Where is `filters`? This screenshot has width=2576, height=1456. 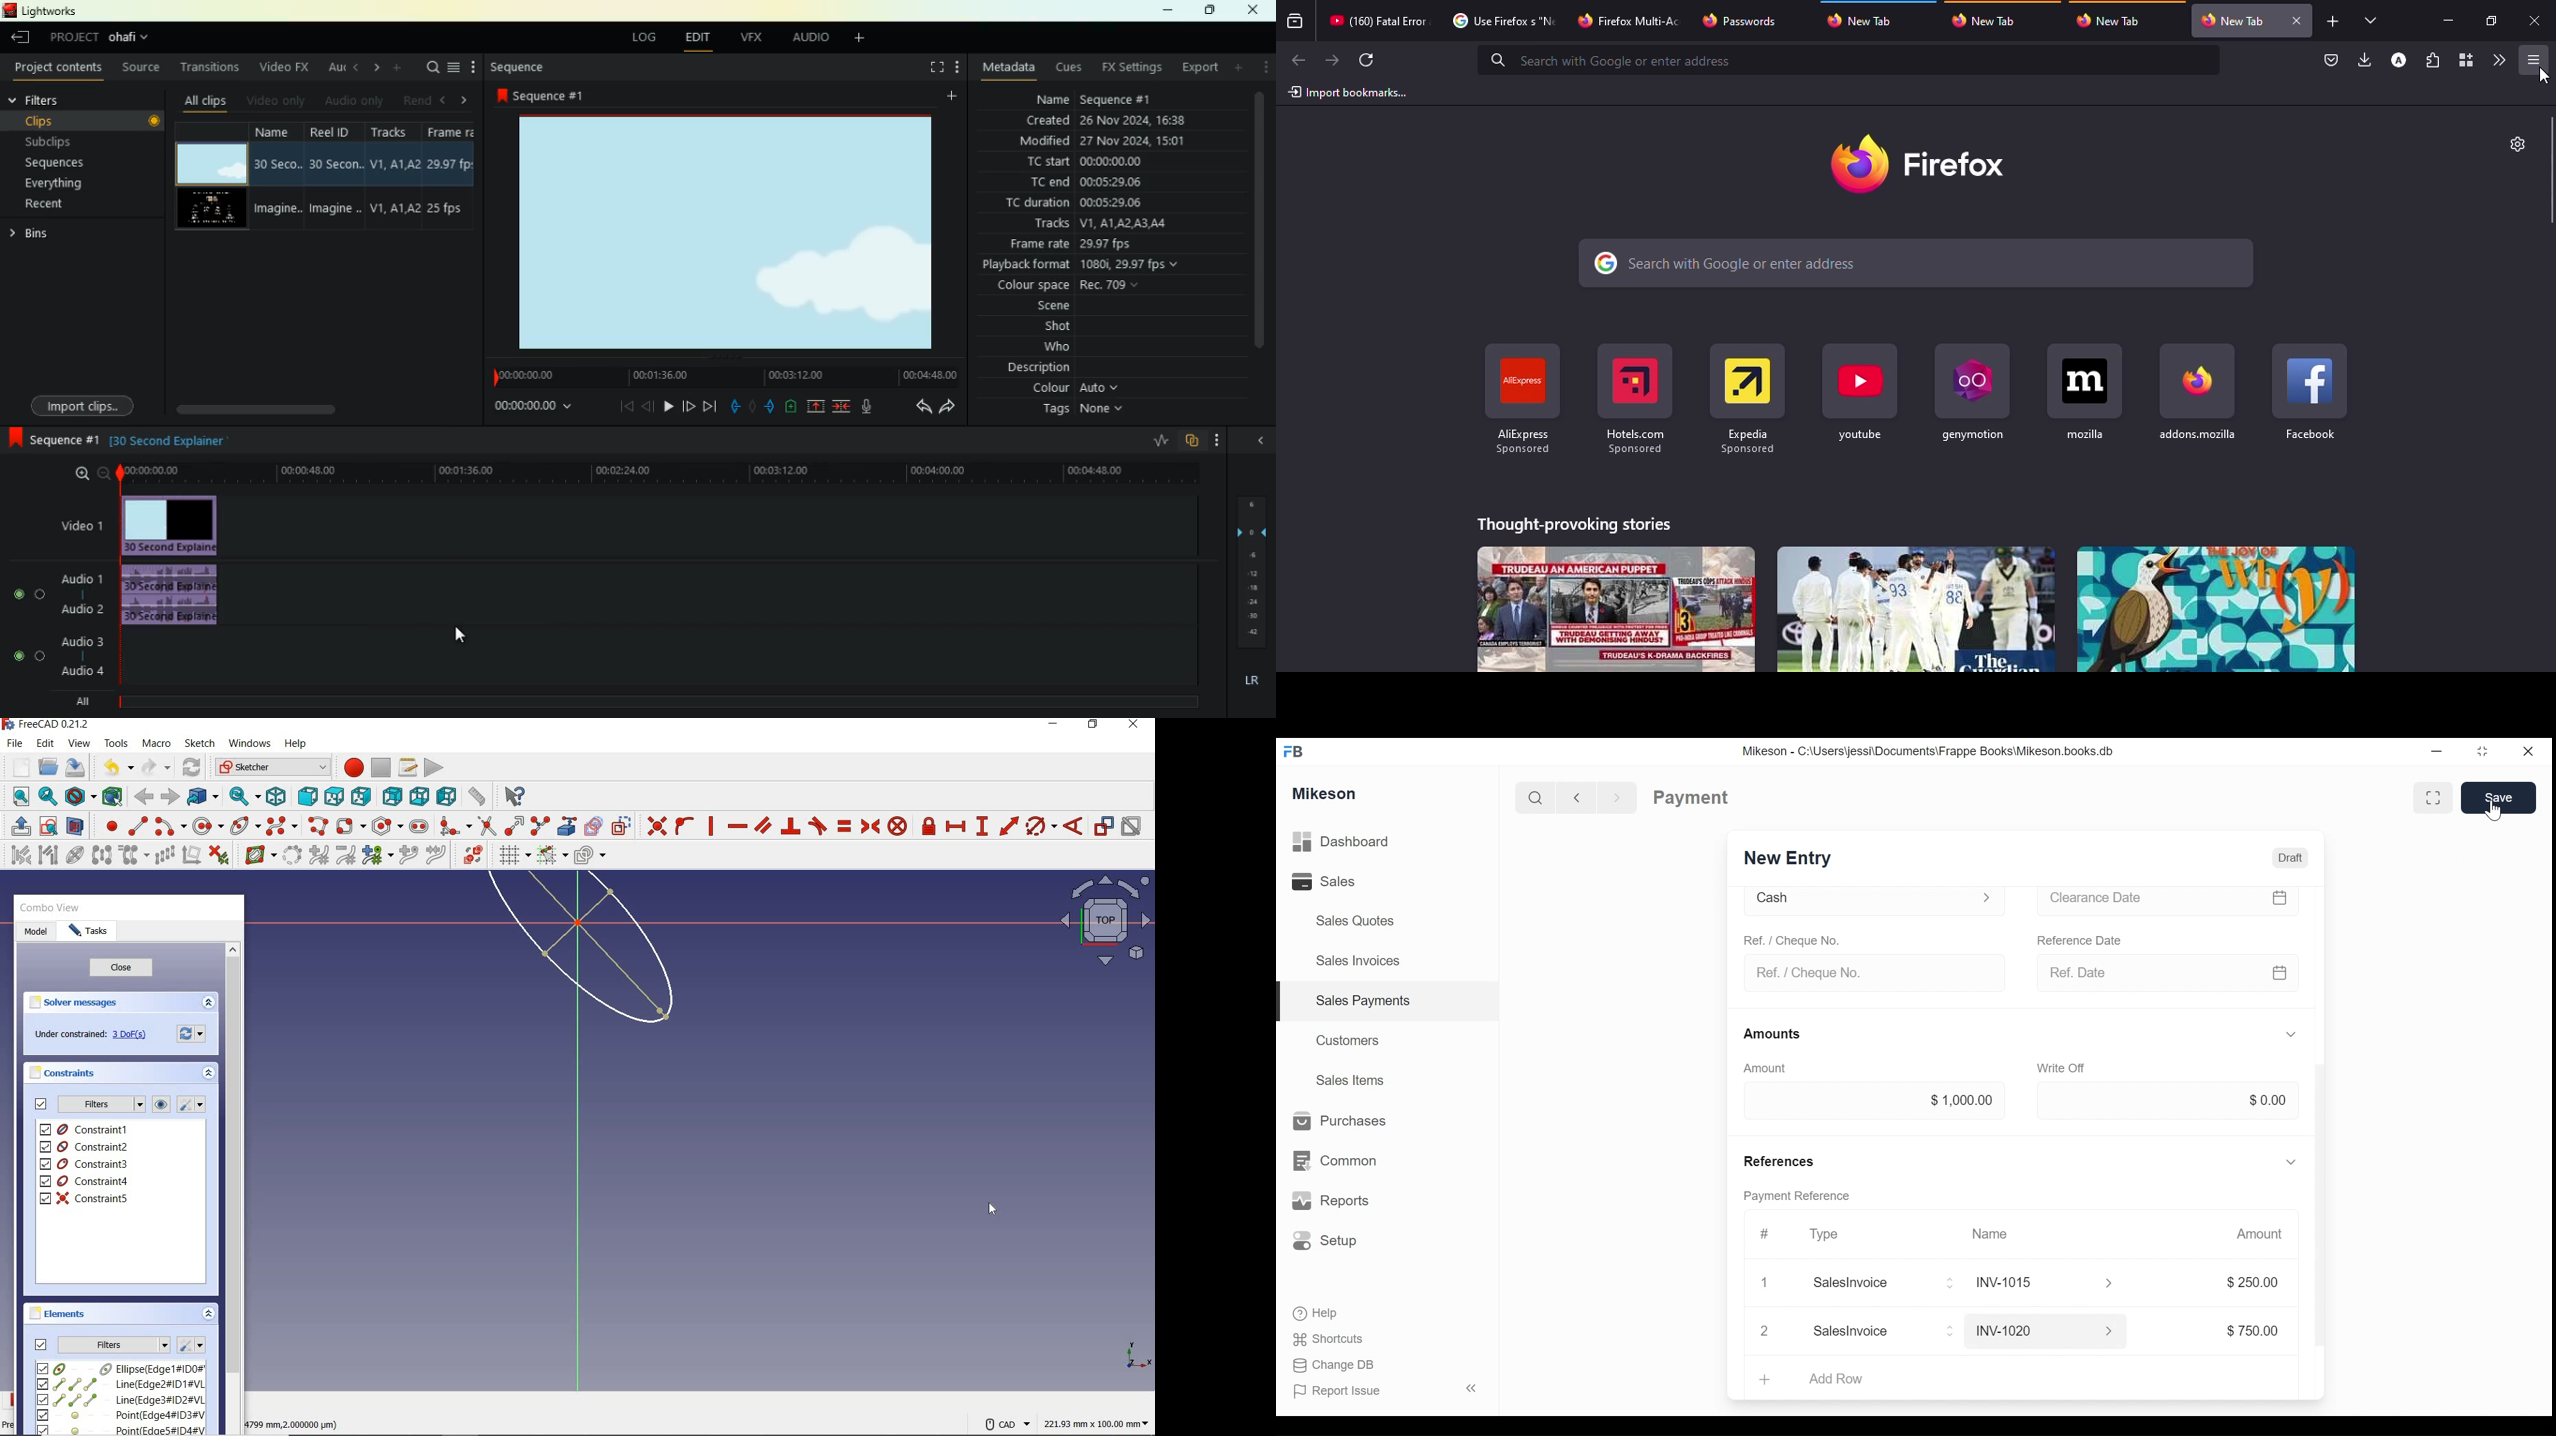
filters is located at coordinates (114, 1343).